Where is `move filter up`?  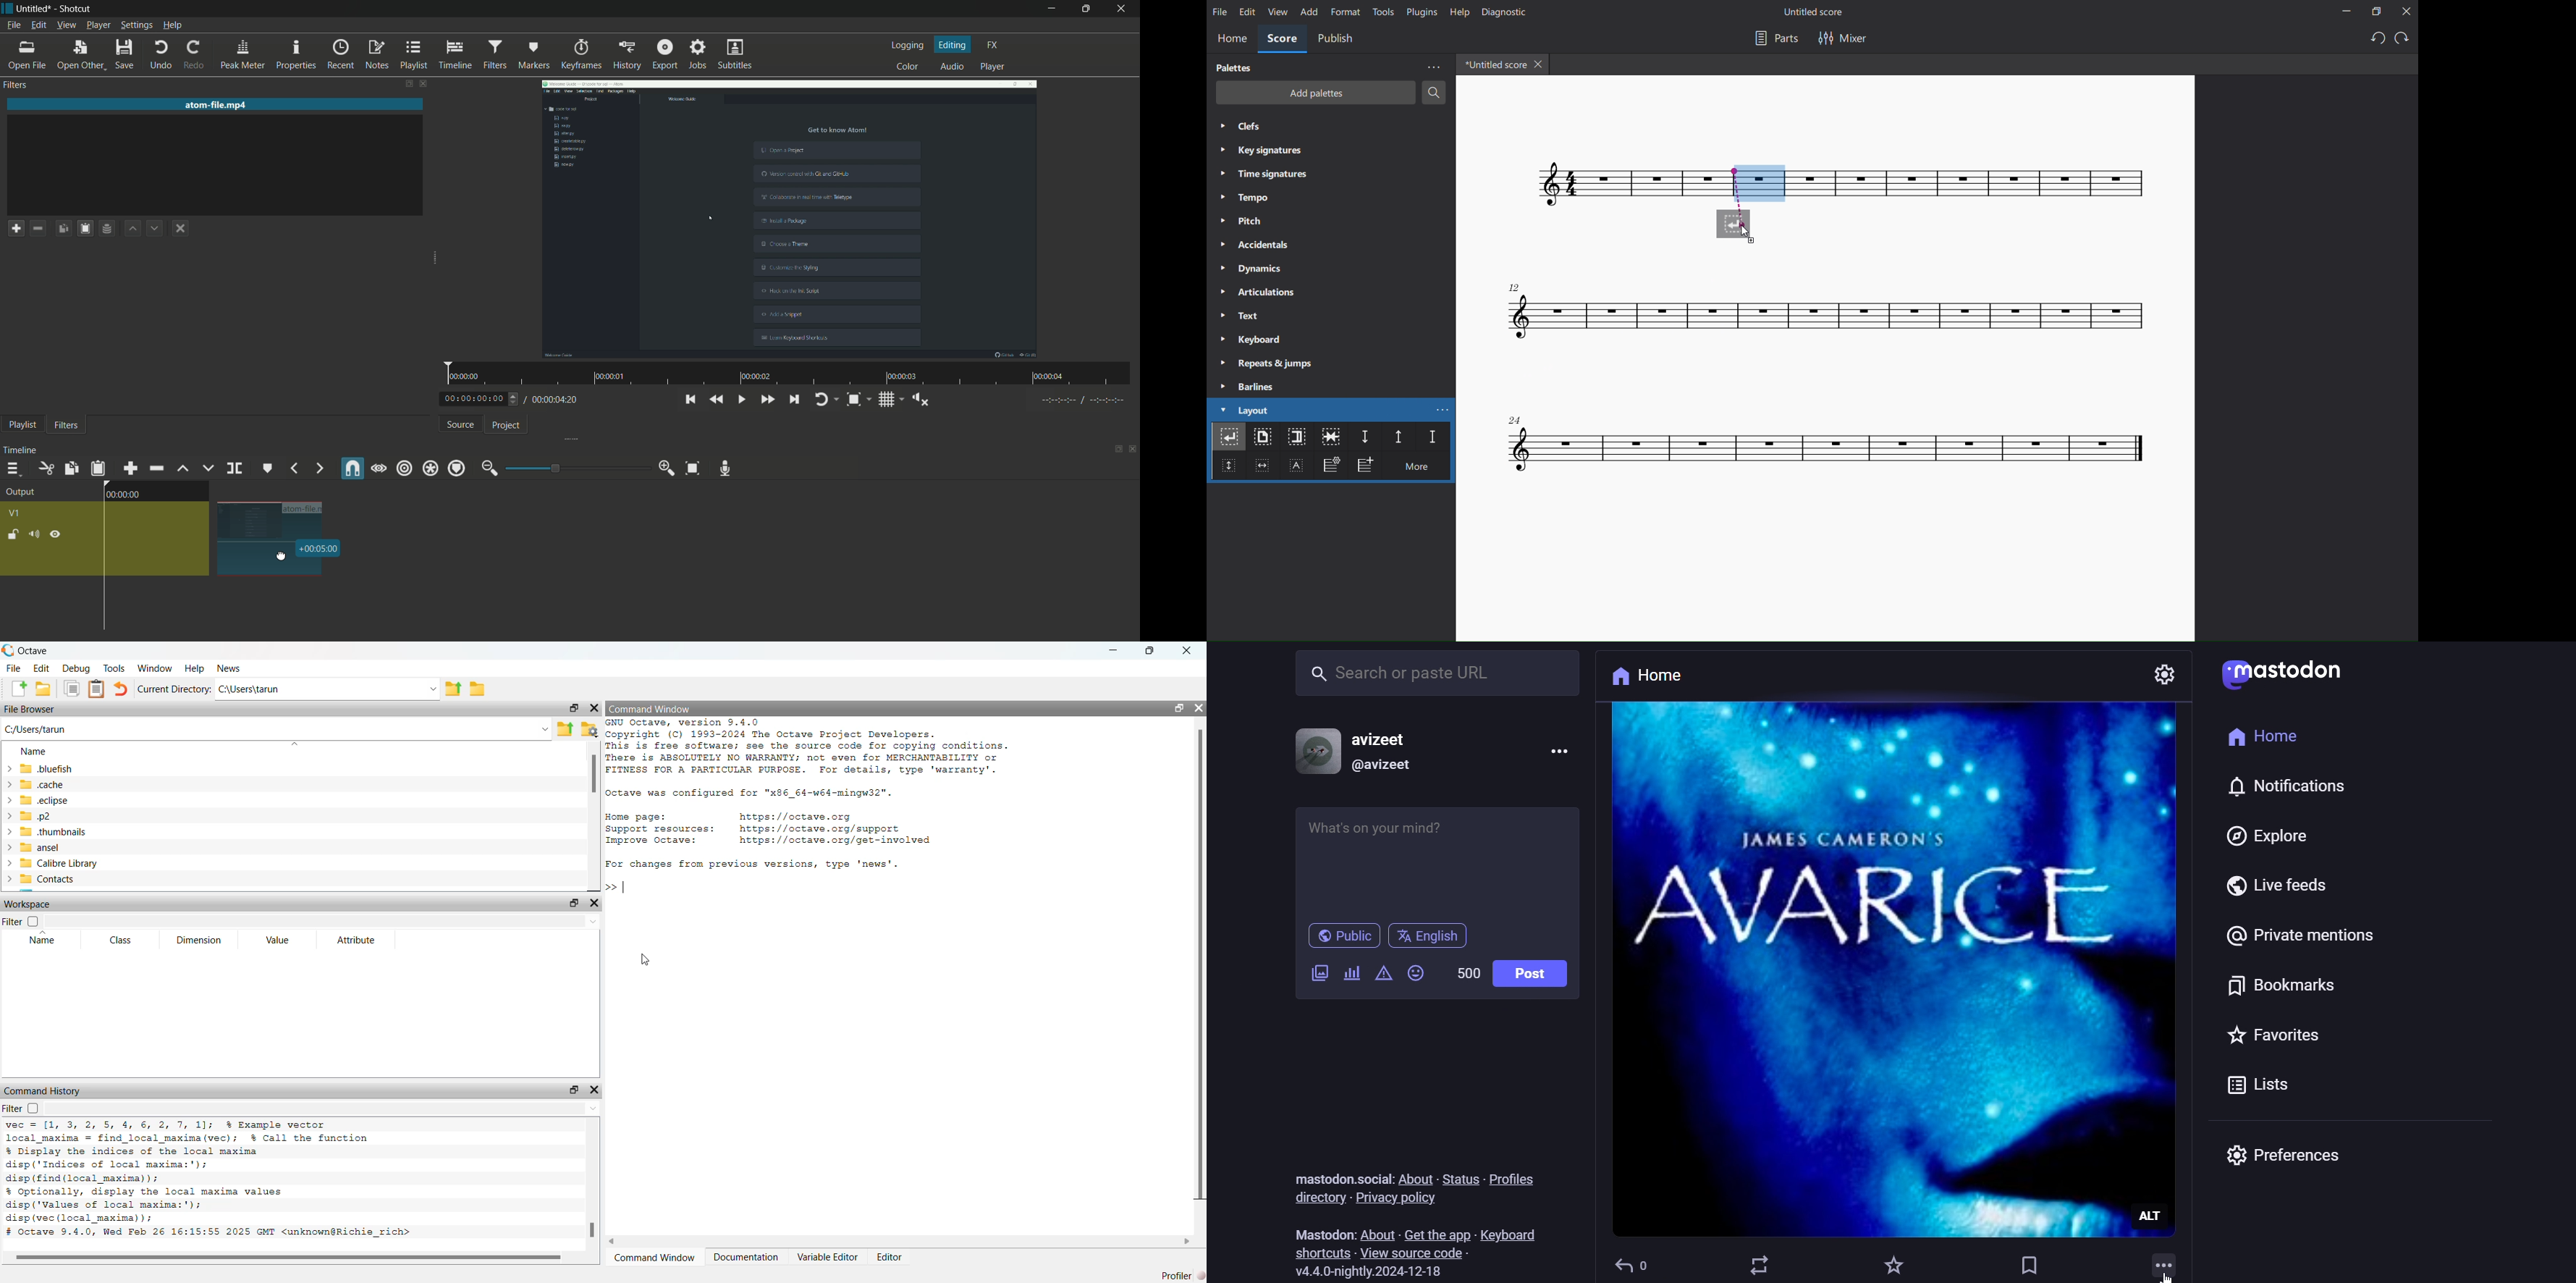 move filter up is located at coordinates (131, 228).